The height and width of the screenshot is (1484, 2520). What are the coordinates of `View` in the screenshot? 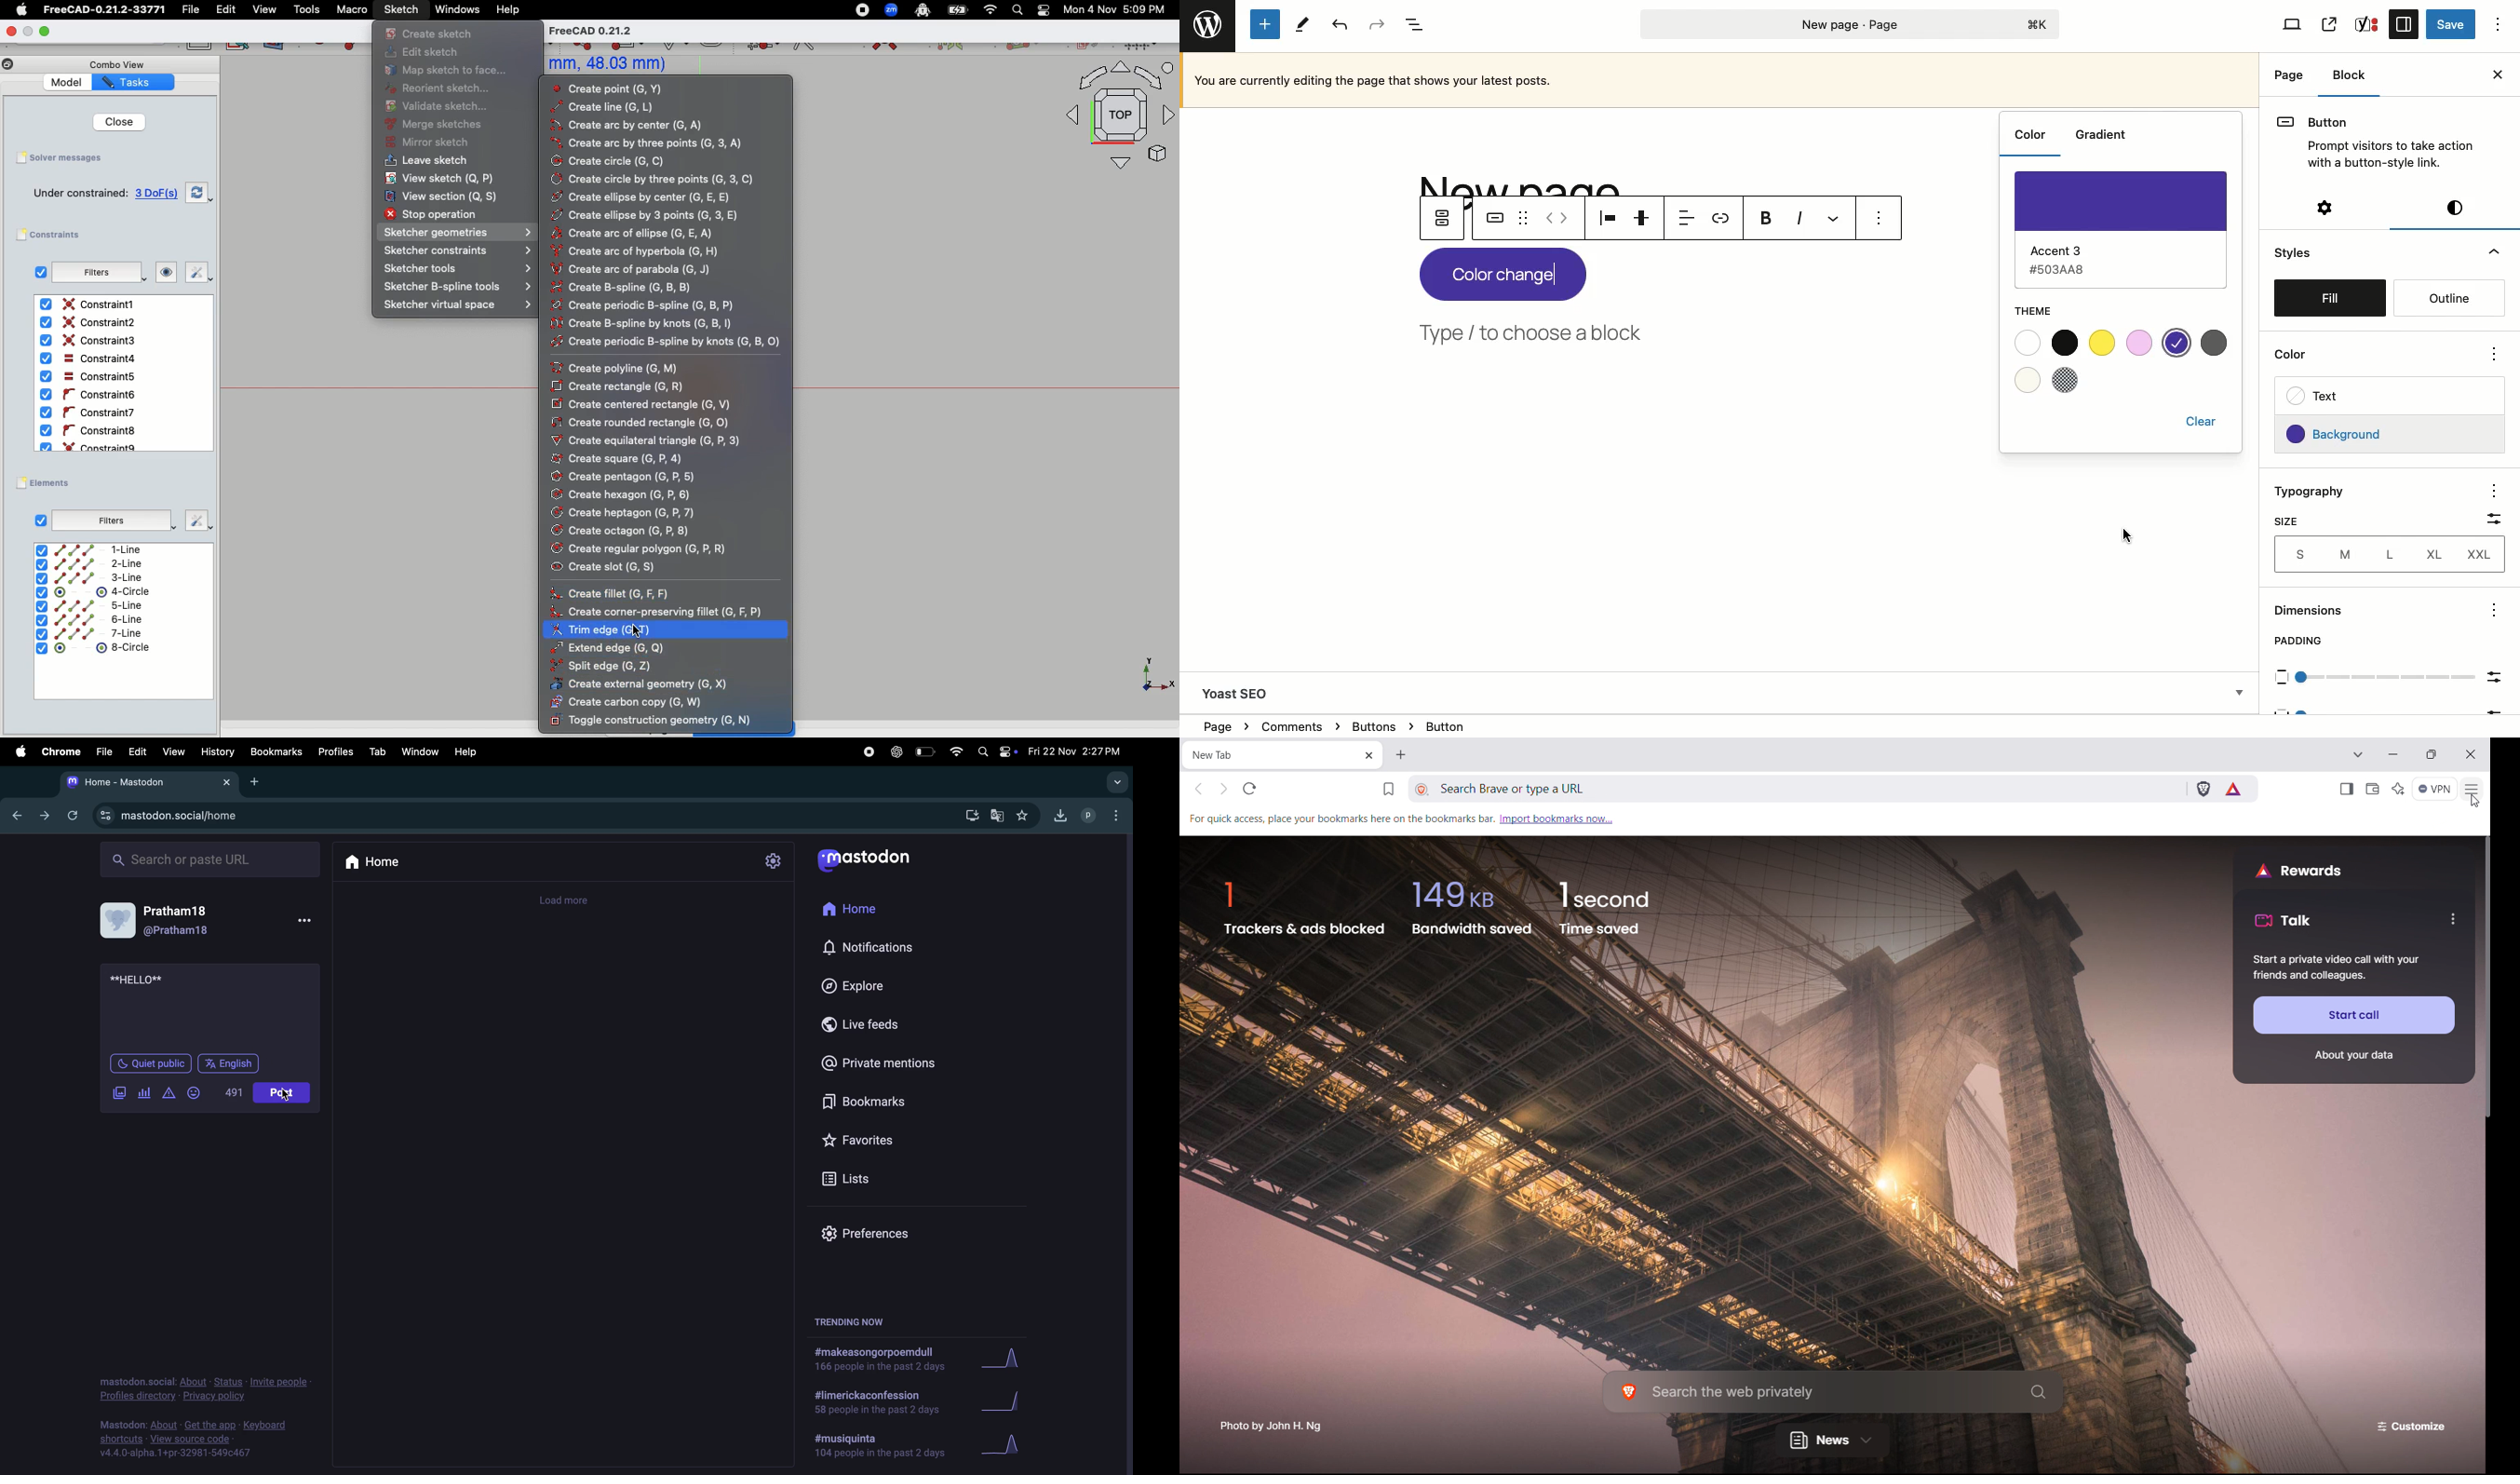 It's located at (2292, 24).